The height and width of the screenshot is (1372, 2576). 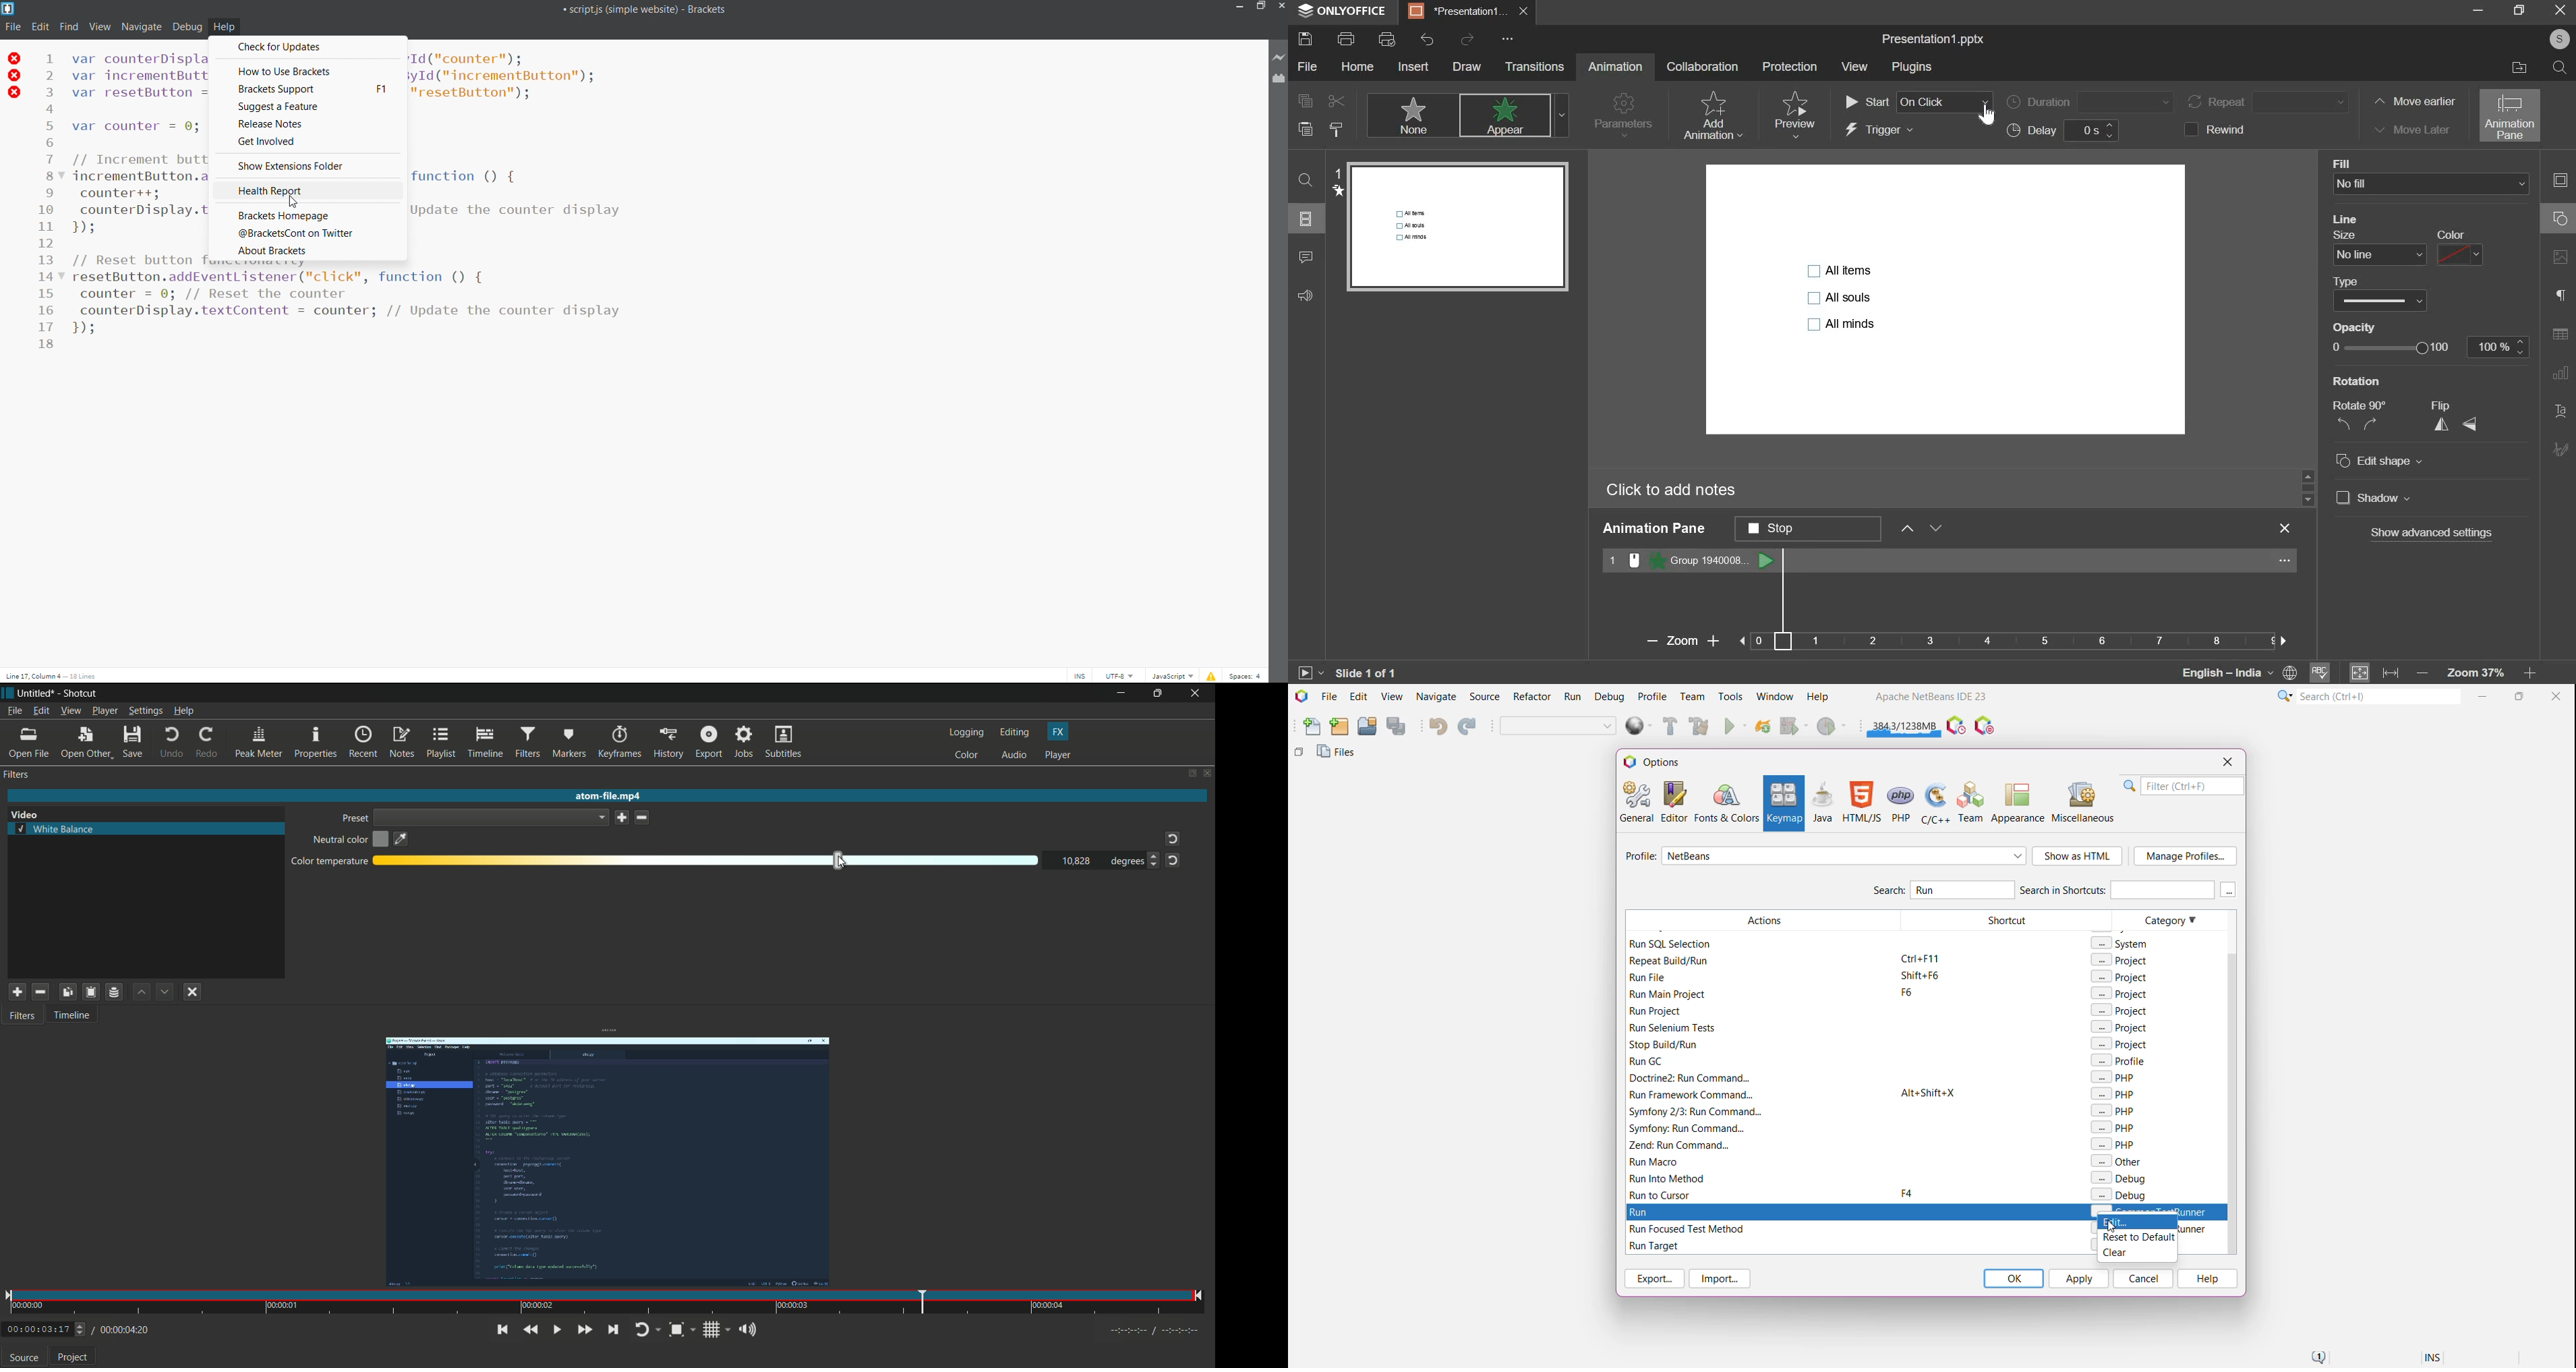 What do you see at coordinates (967, 756) in the screenshot?
I see `color` at bounding box center [967, 756].